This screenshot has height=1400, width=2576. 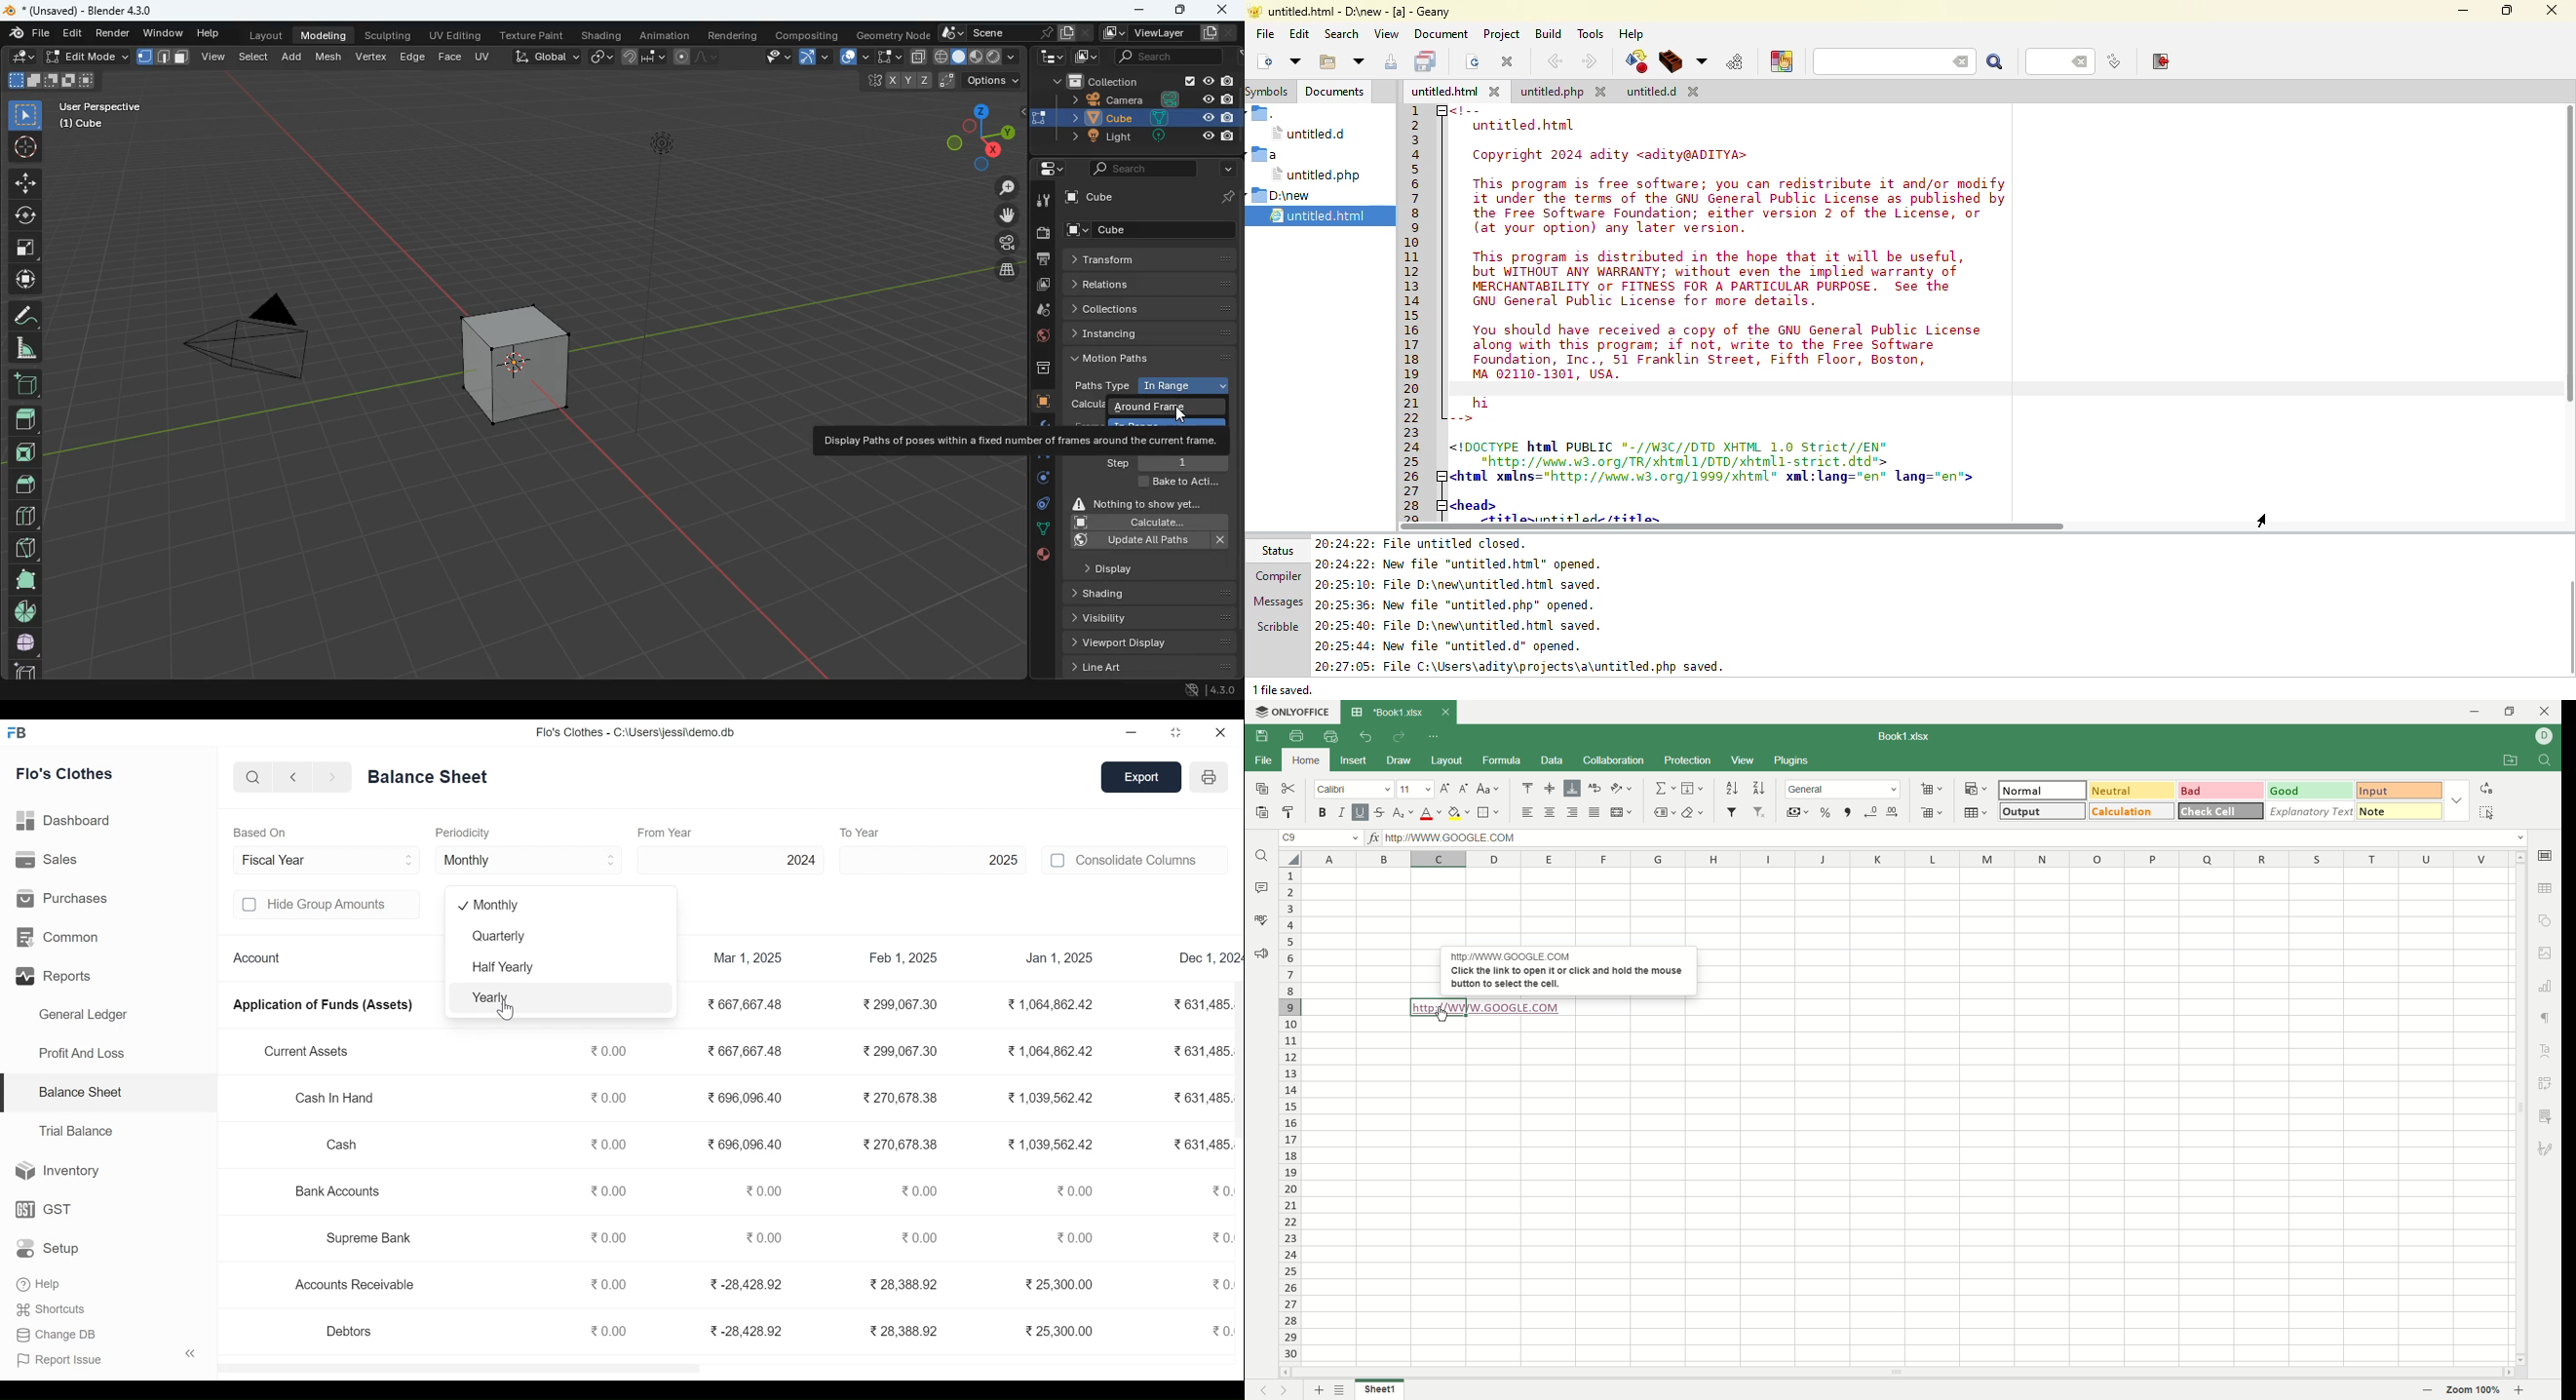 What do you see at coordinates (933, 859) in the screenshot?
I see `2025` at bounding box center [933, 859].